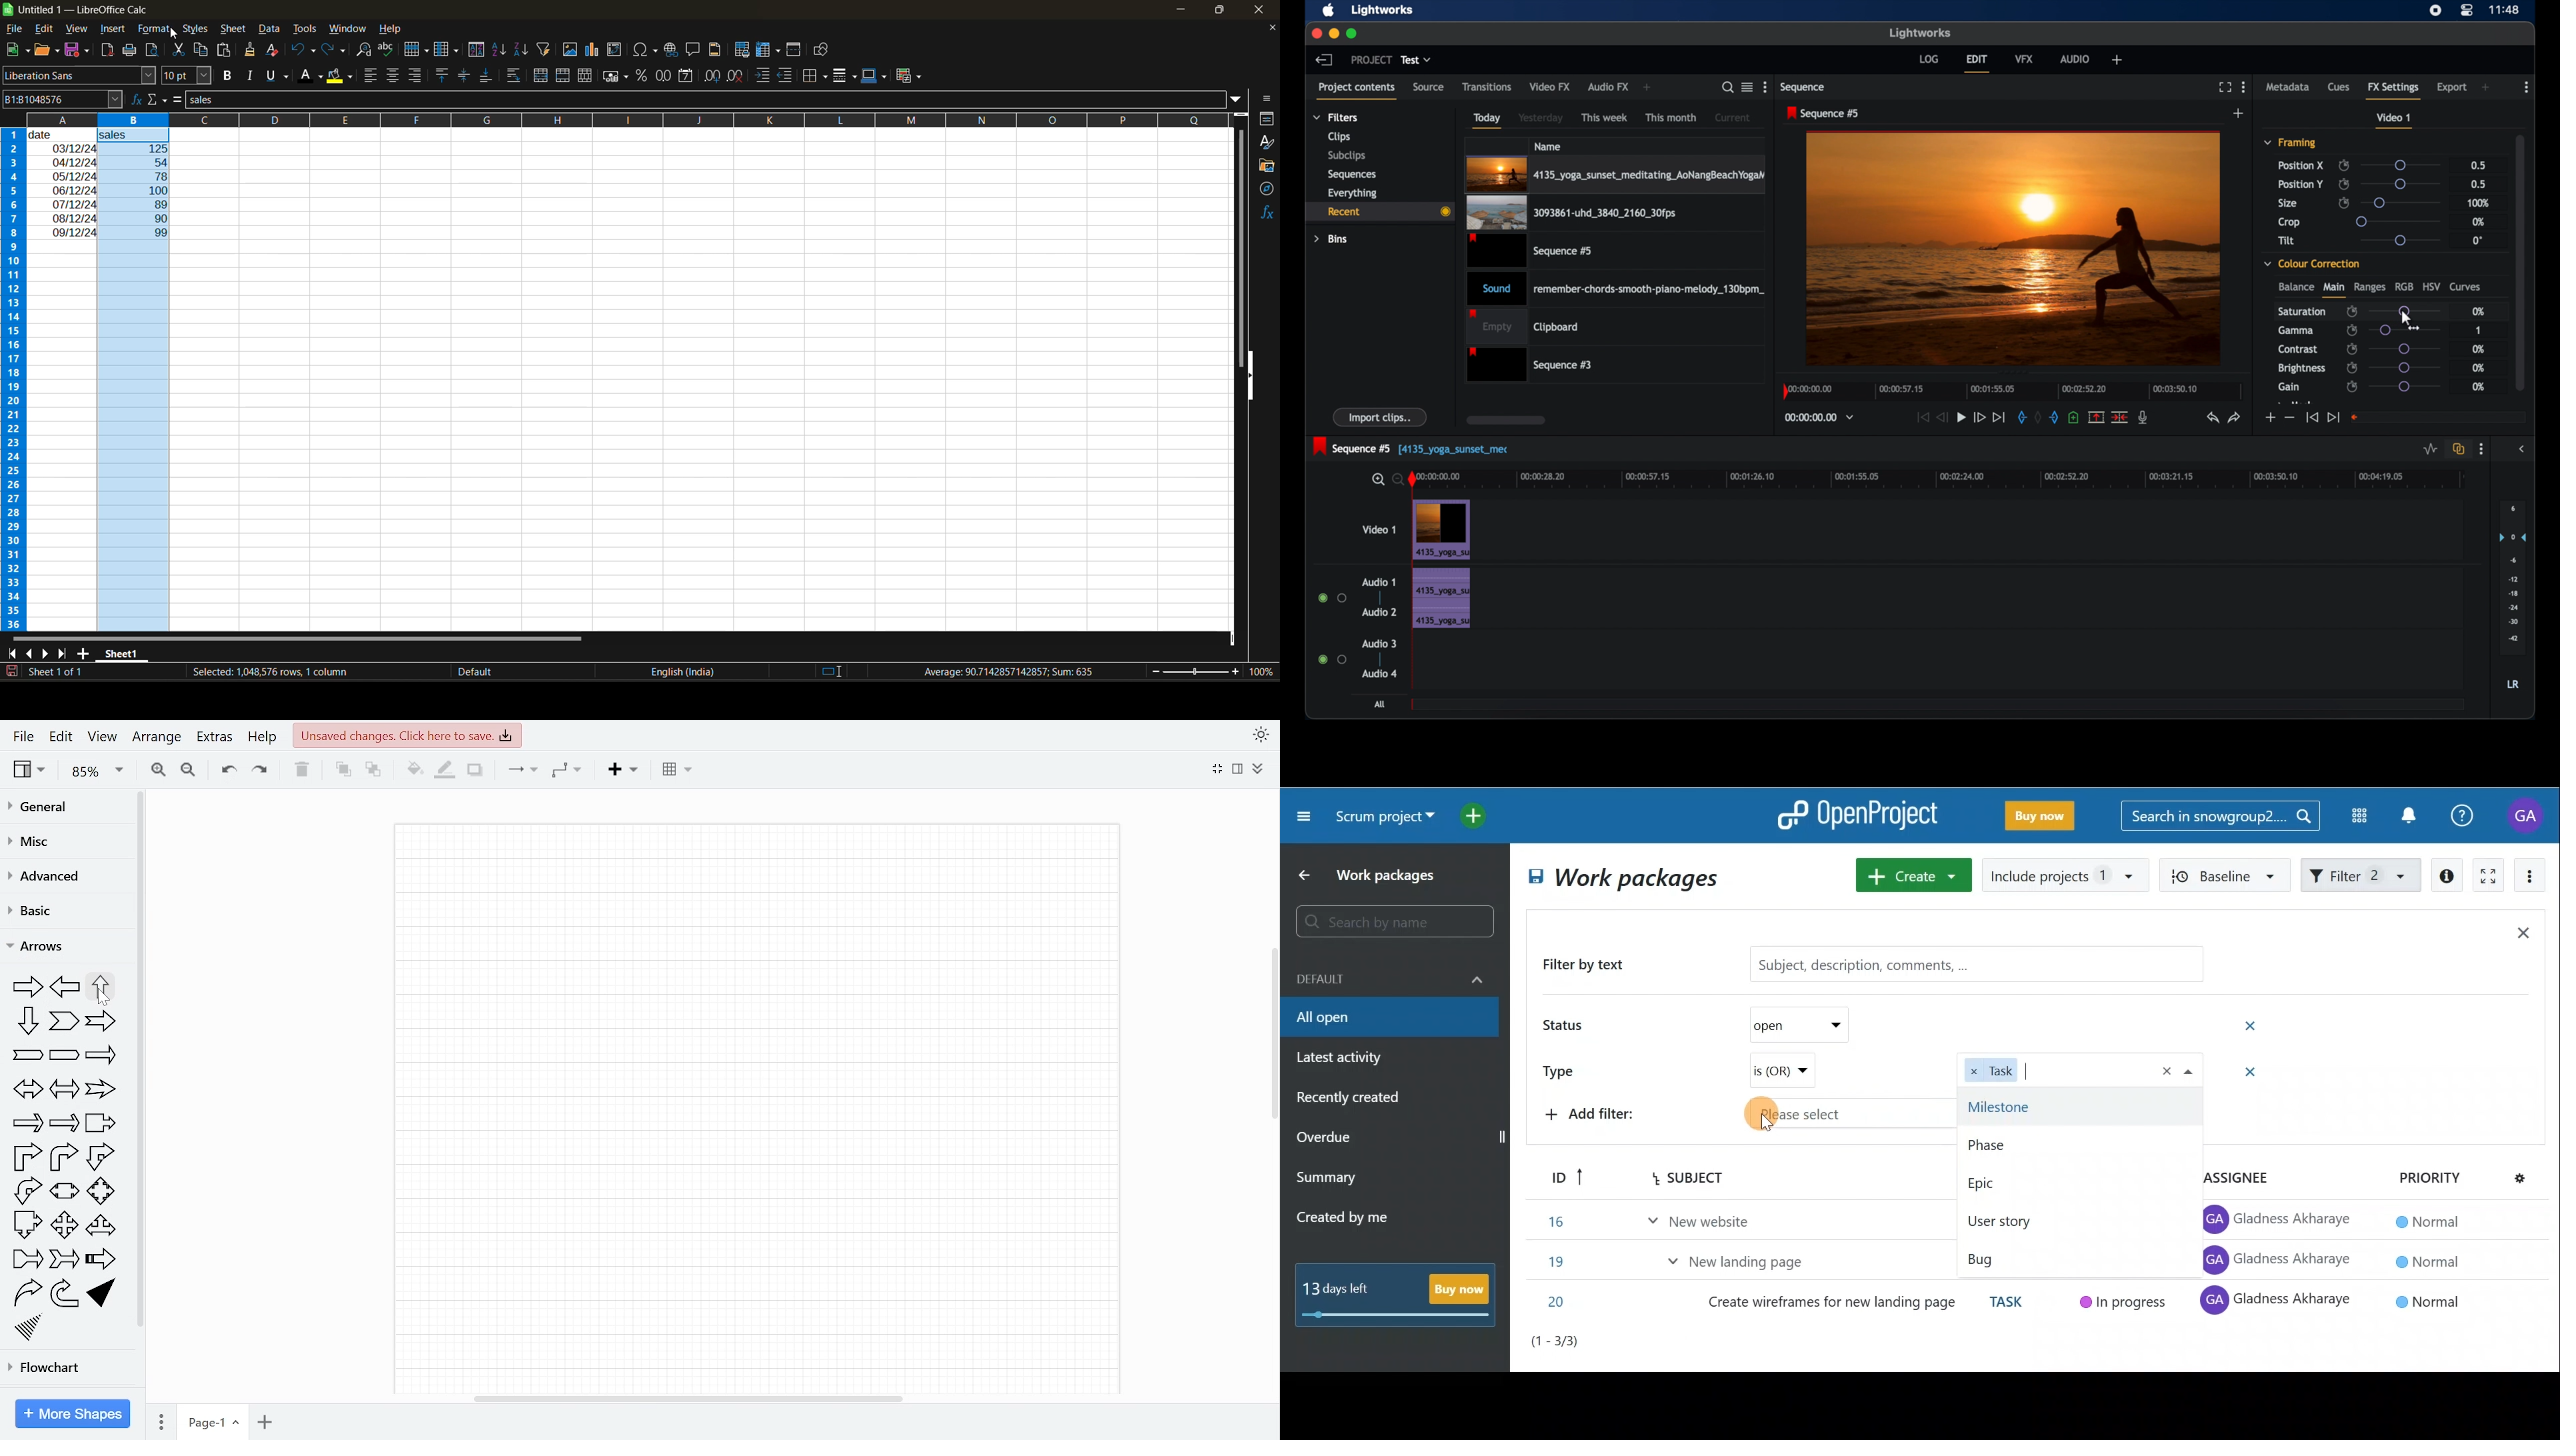  I want to click on properties, so click(1267, 119).